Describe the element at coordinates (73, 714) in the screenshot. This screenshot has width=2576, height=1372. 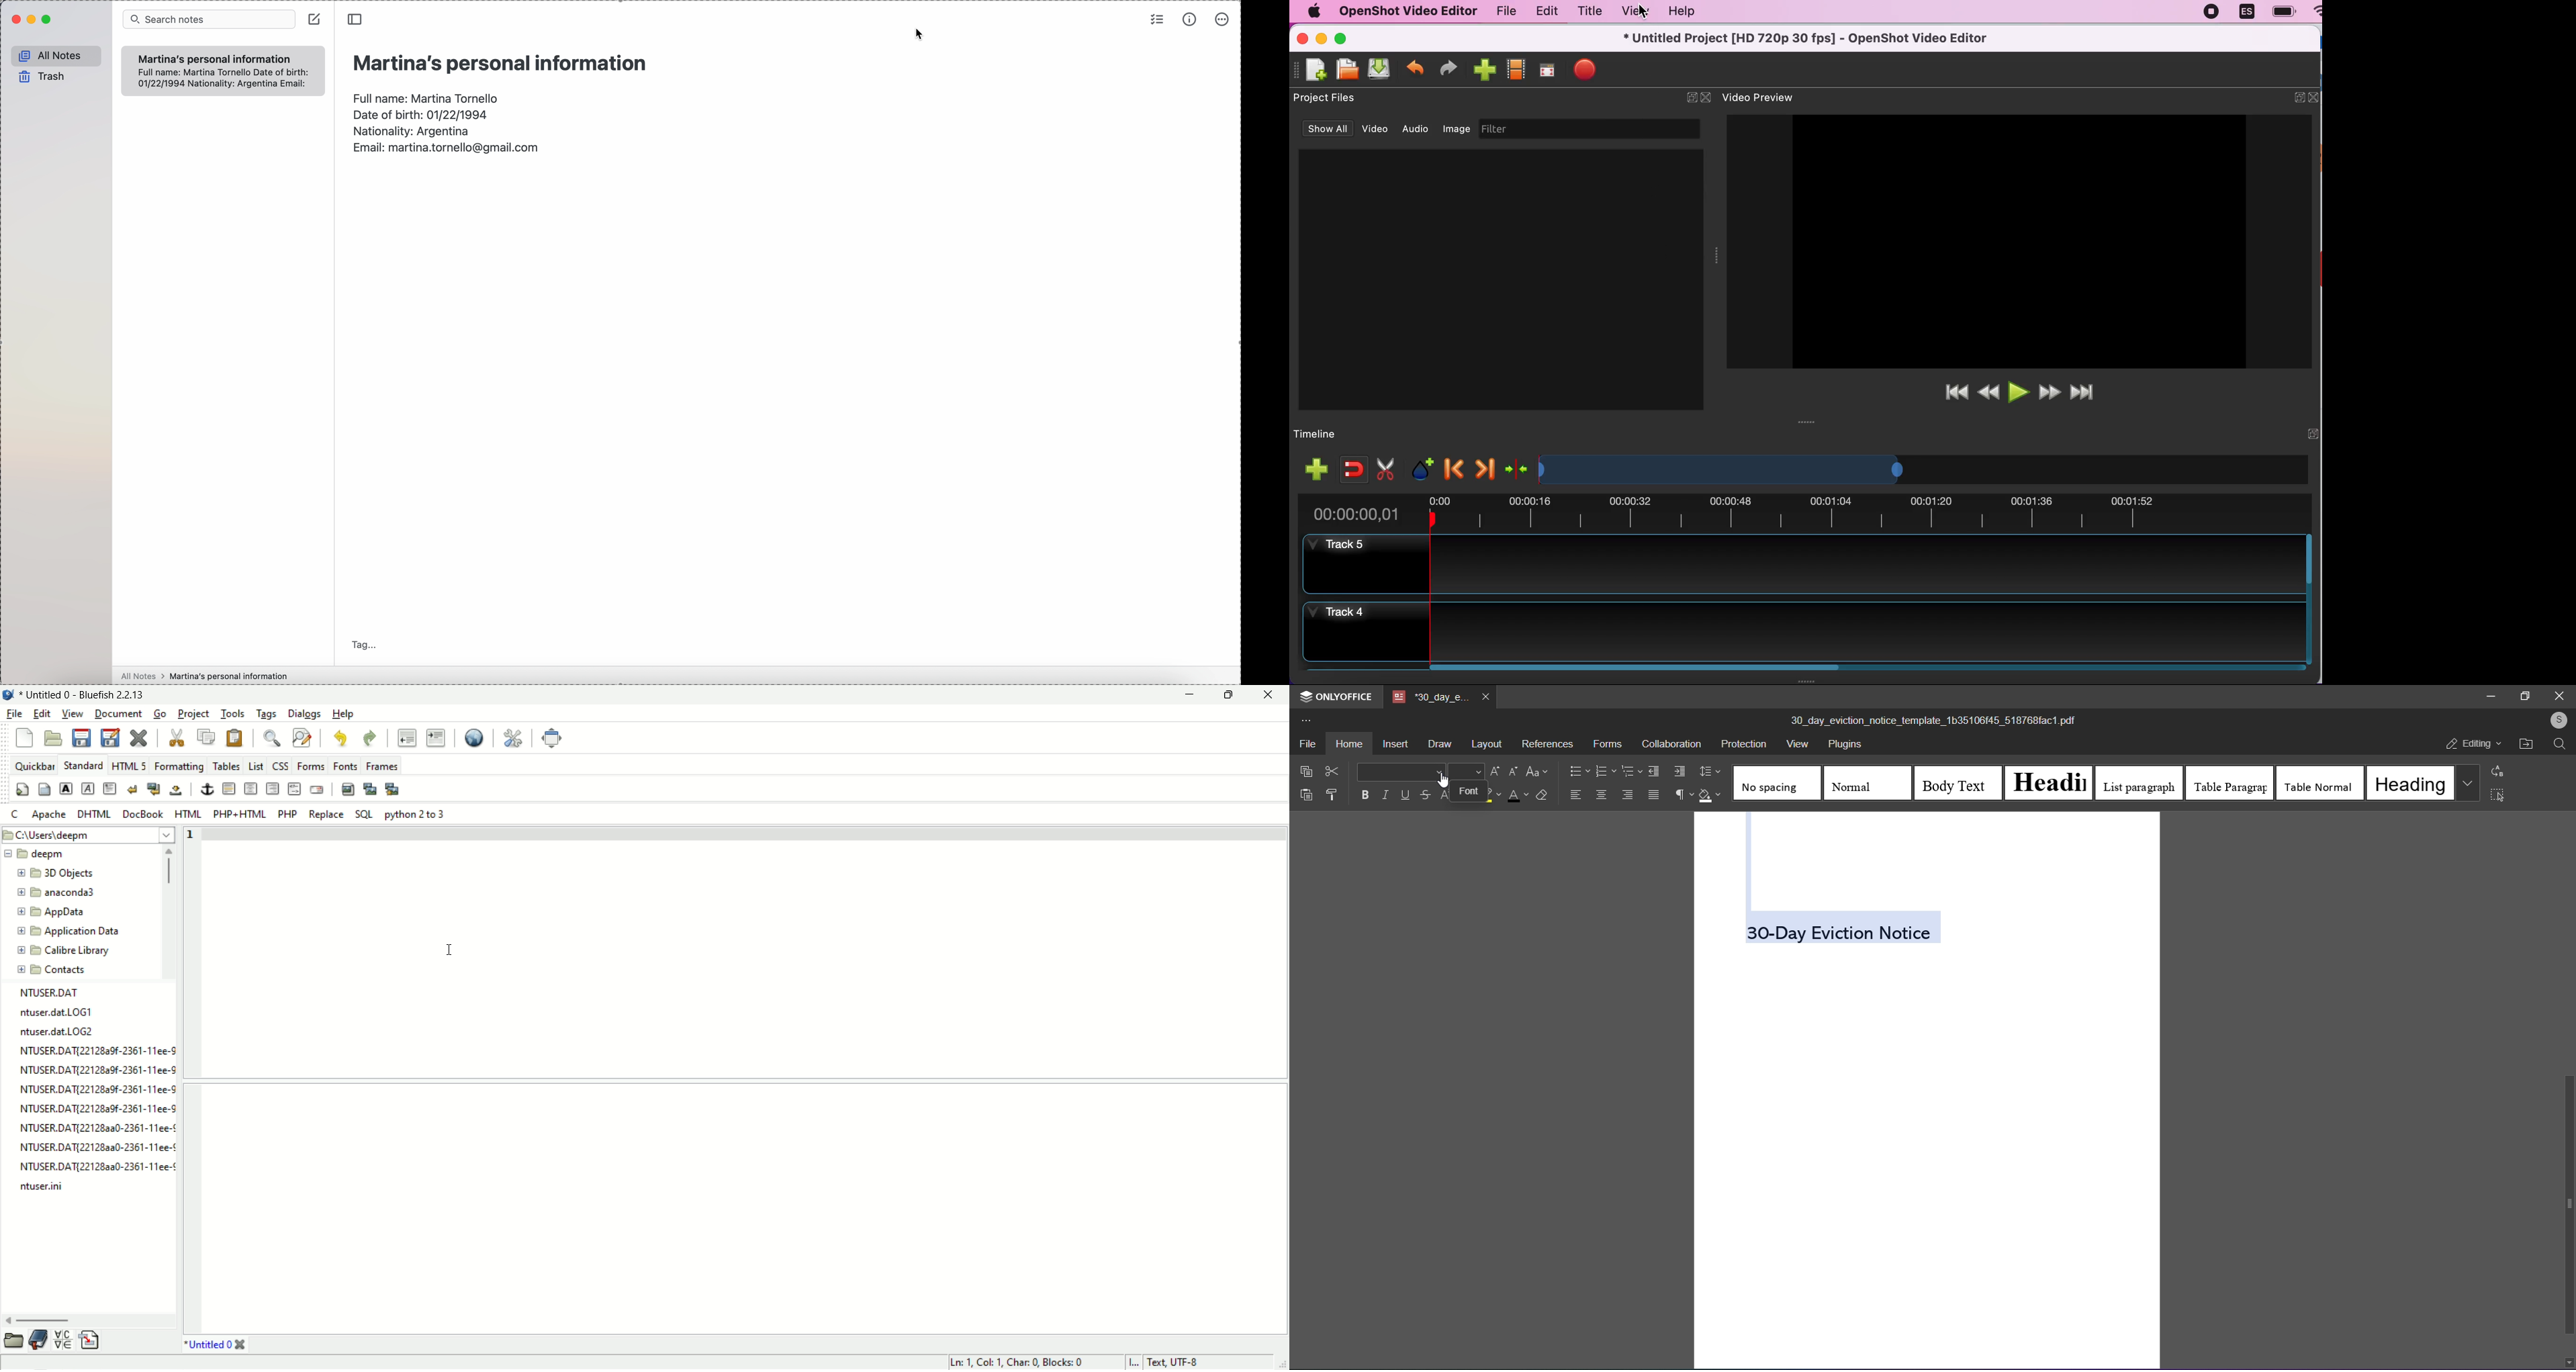
I see `view` at that location.